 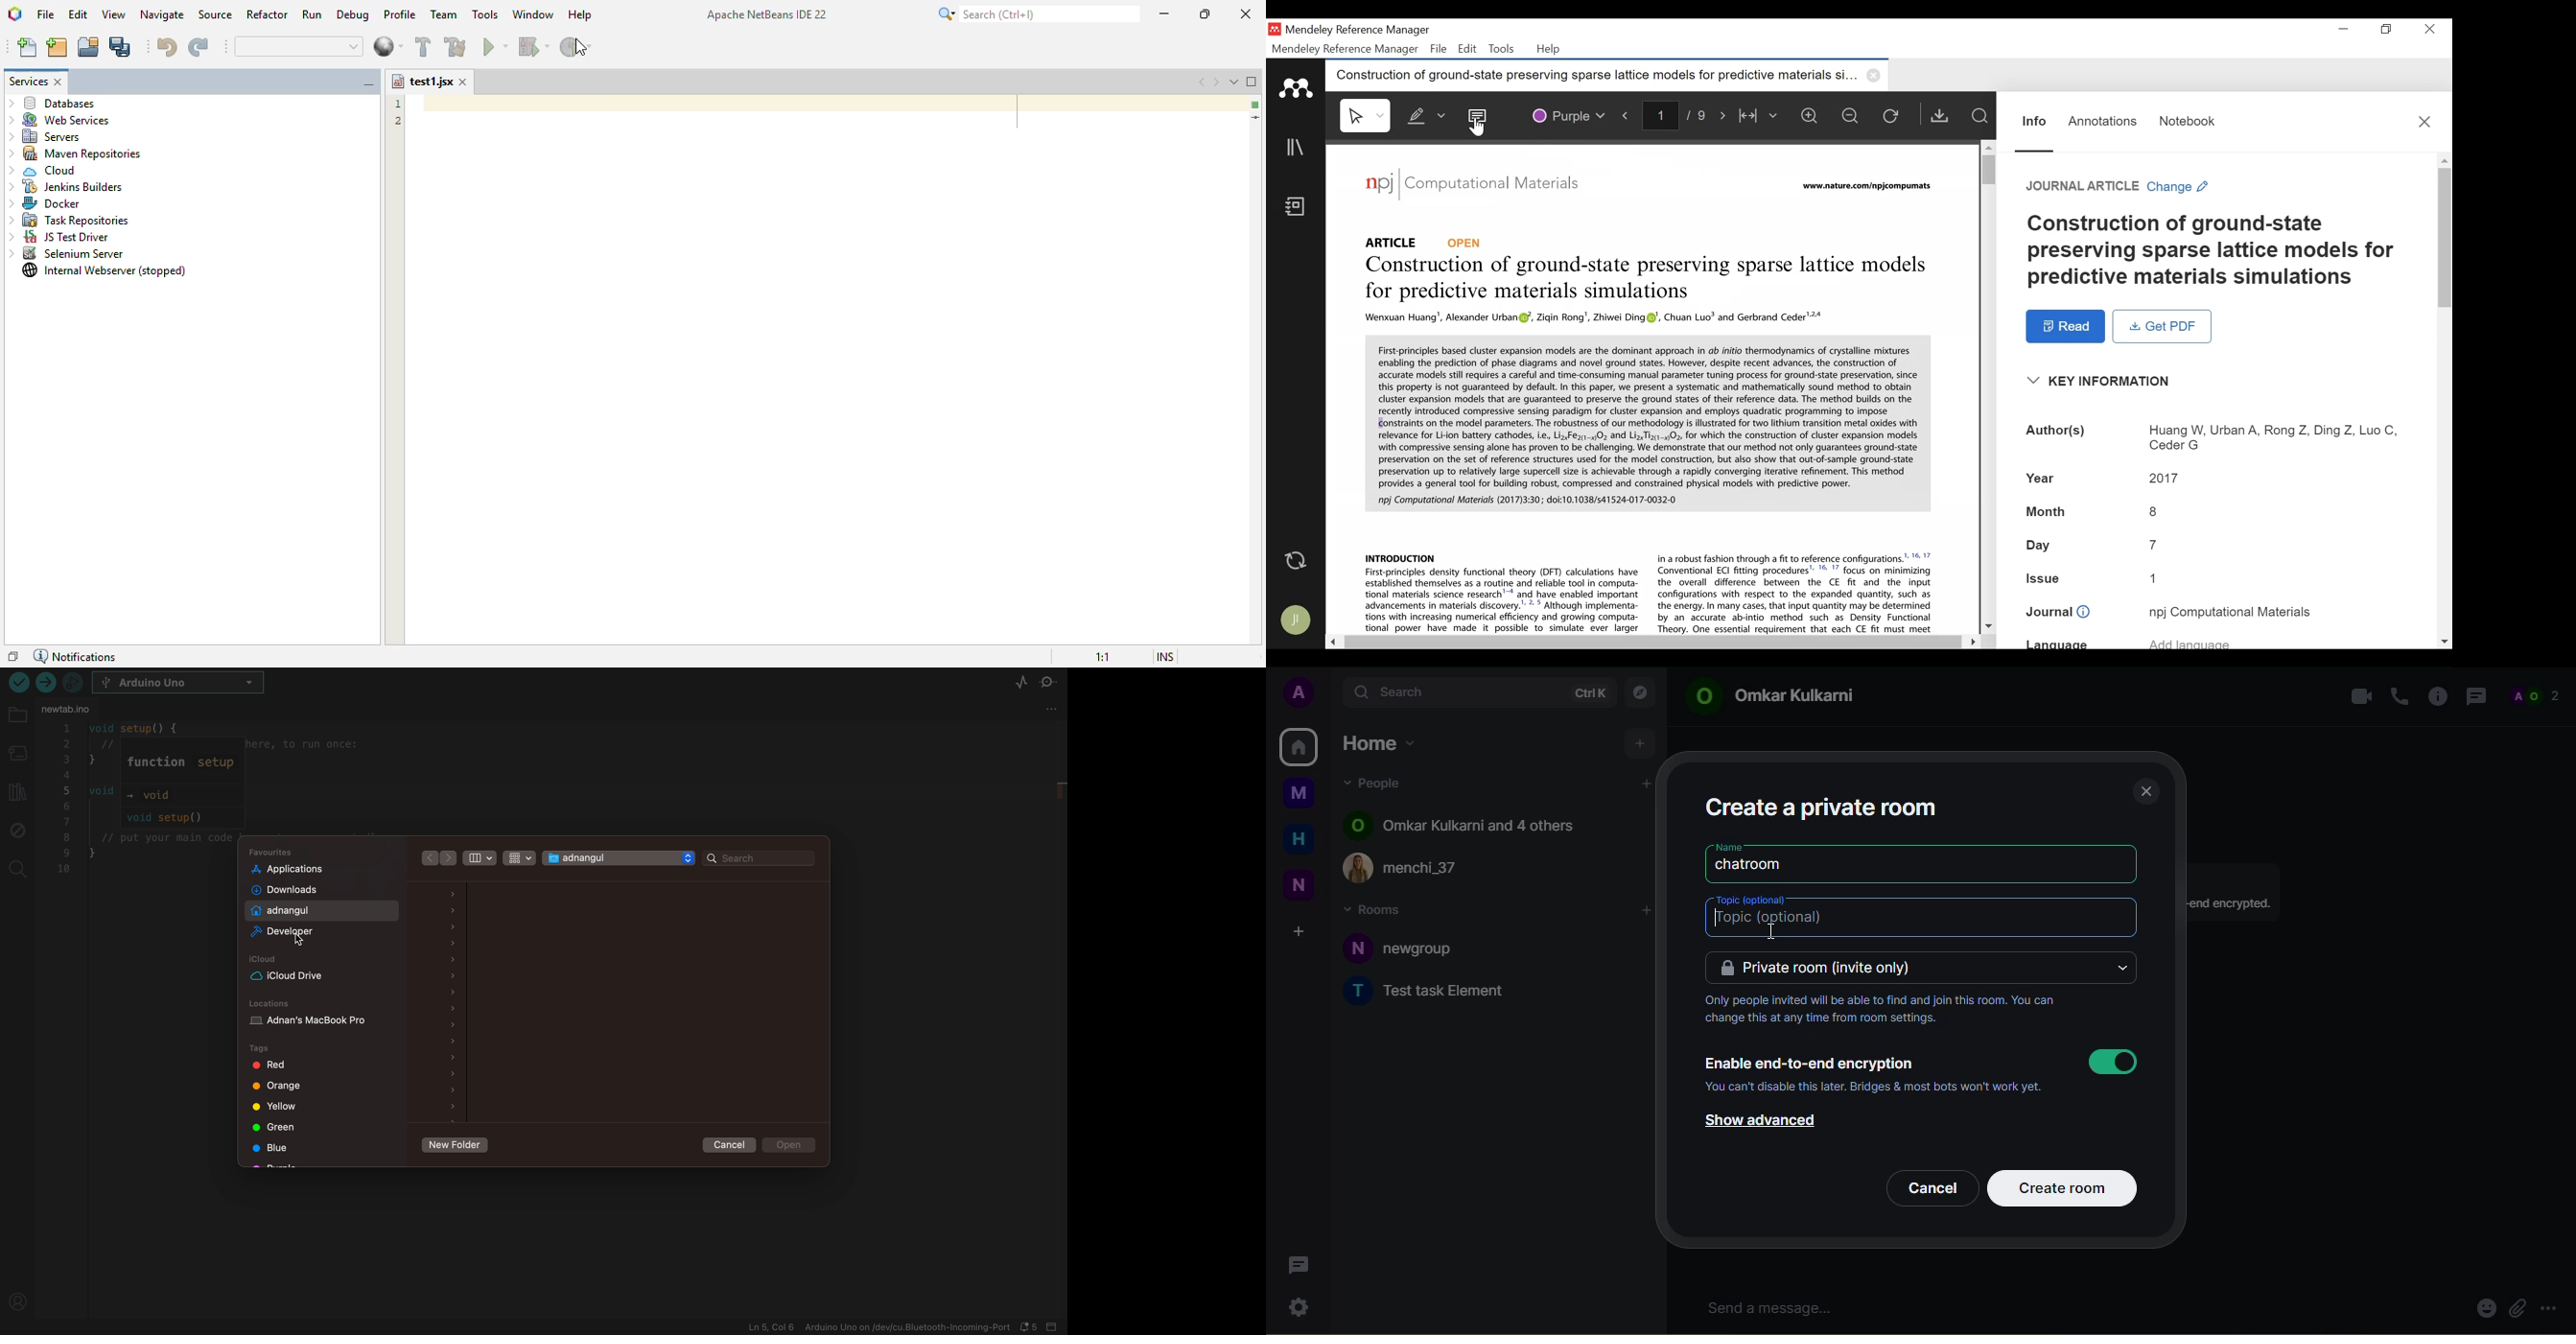 What do you see at coordinates (1383, 746) in the screenshot?
I see `home` at bounding box center [1383, 746].